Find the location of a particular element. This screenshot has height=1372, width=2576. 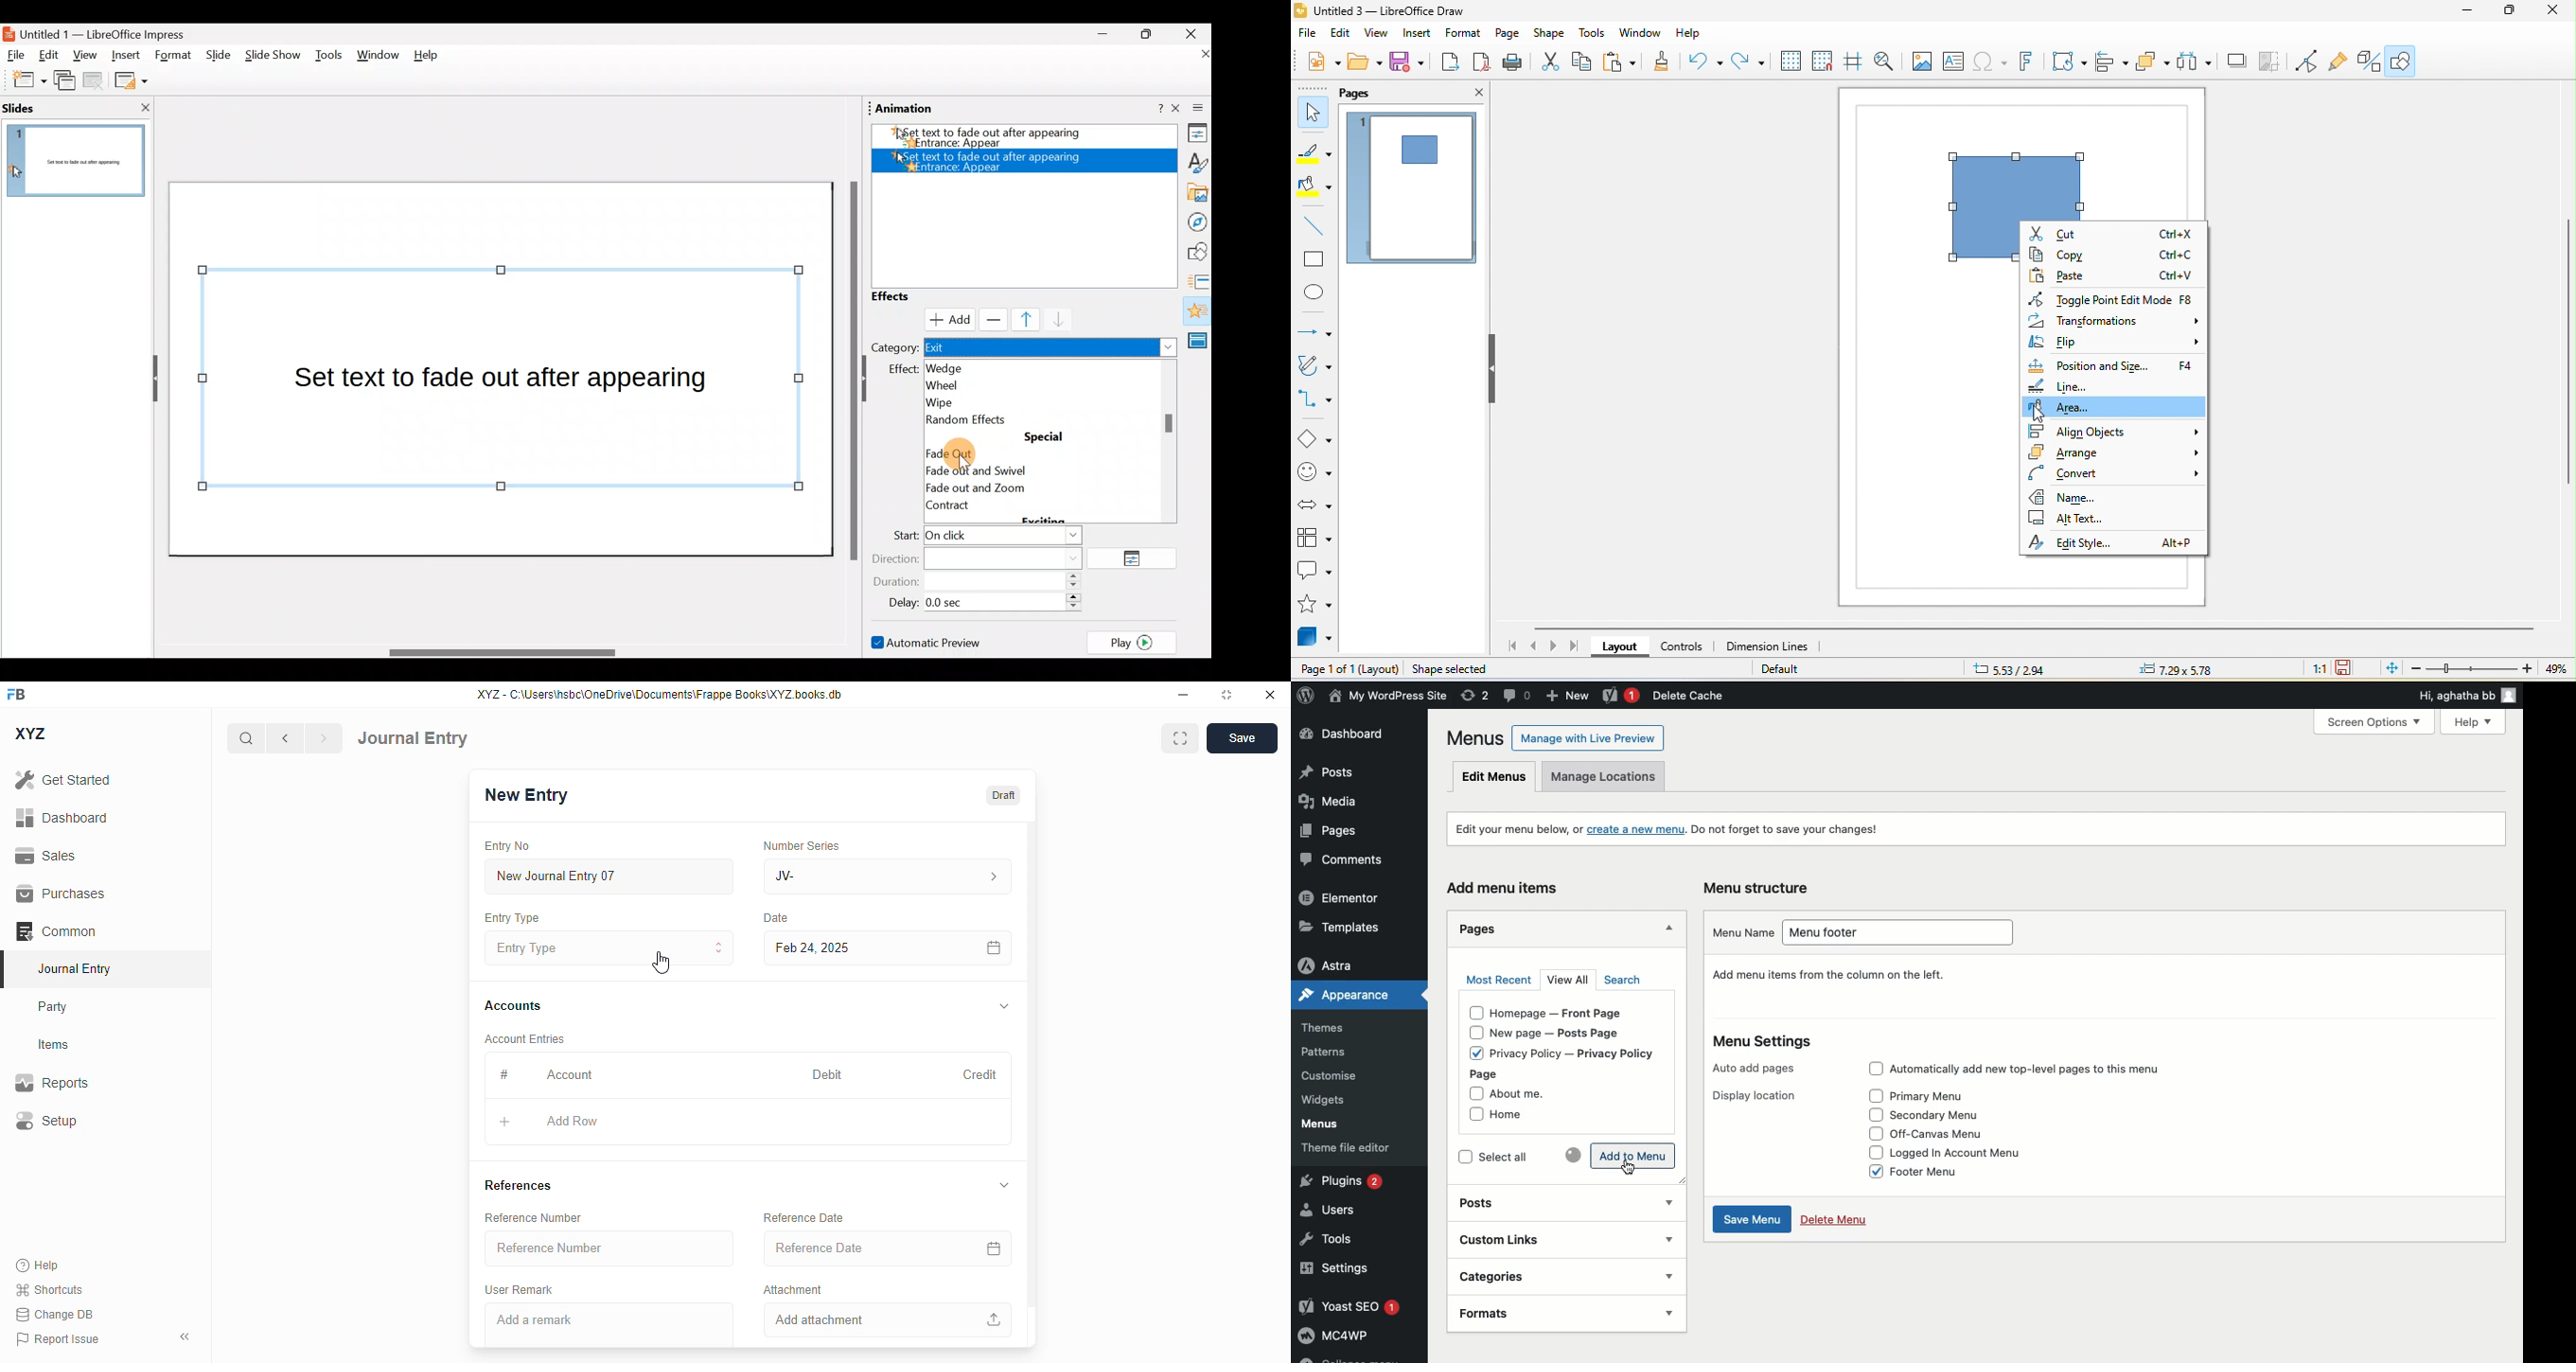

point edit mode is located at coordinates (2306, 61).